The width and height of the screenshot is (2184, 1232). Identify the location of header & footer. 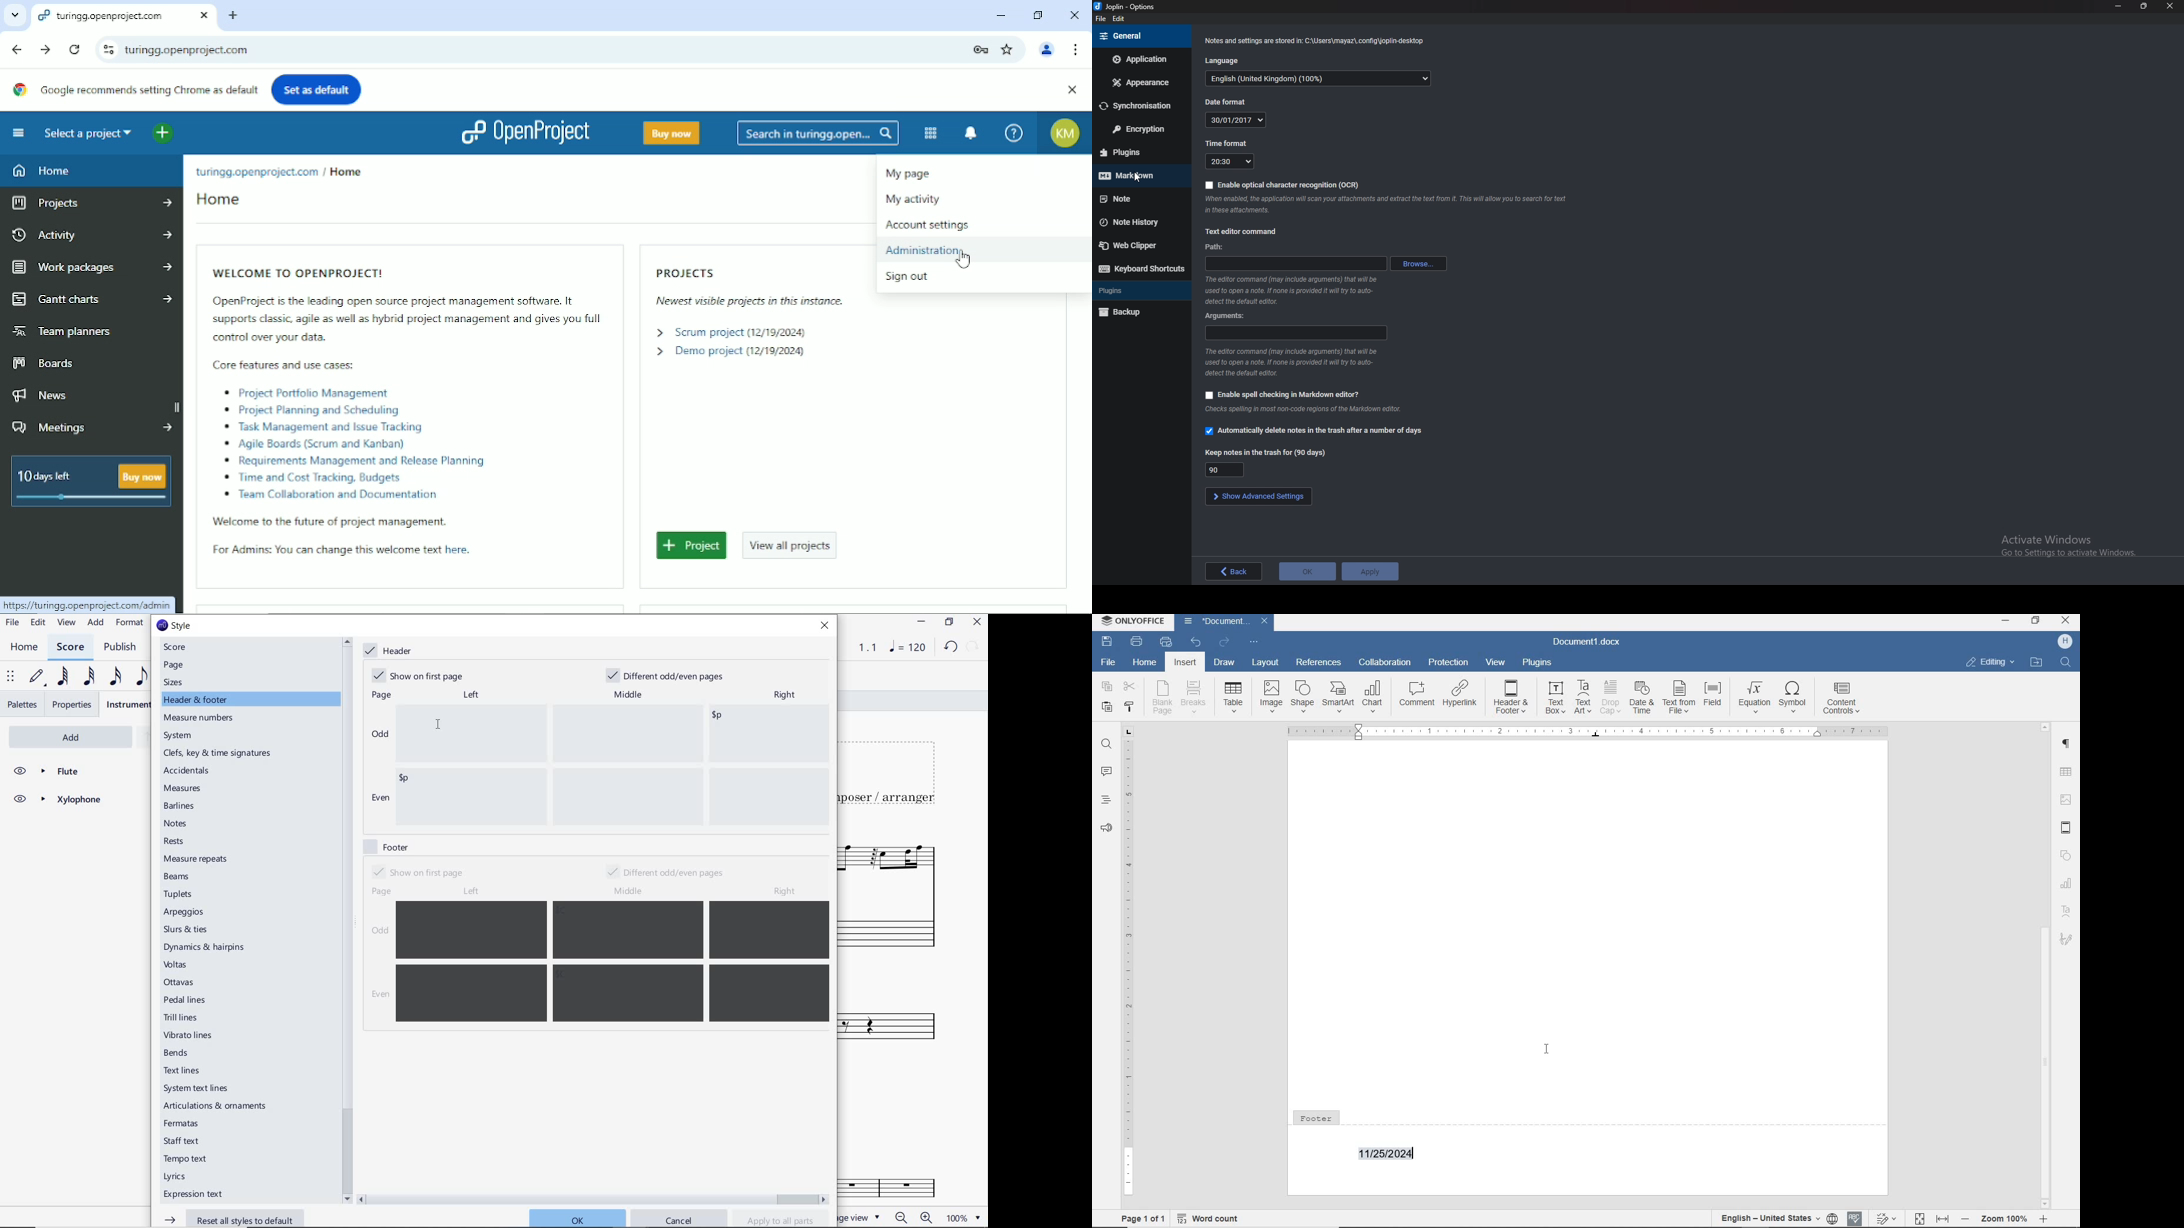
(1512, 698).